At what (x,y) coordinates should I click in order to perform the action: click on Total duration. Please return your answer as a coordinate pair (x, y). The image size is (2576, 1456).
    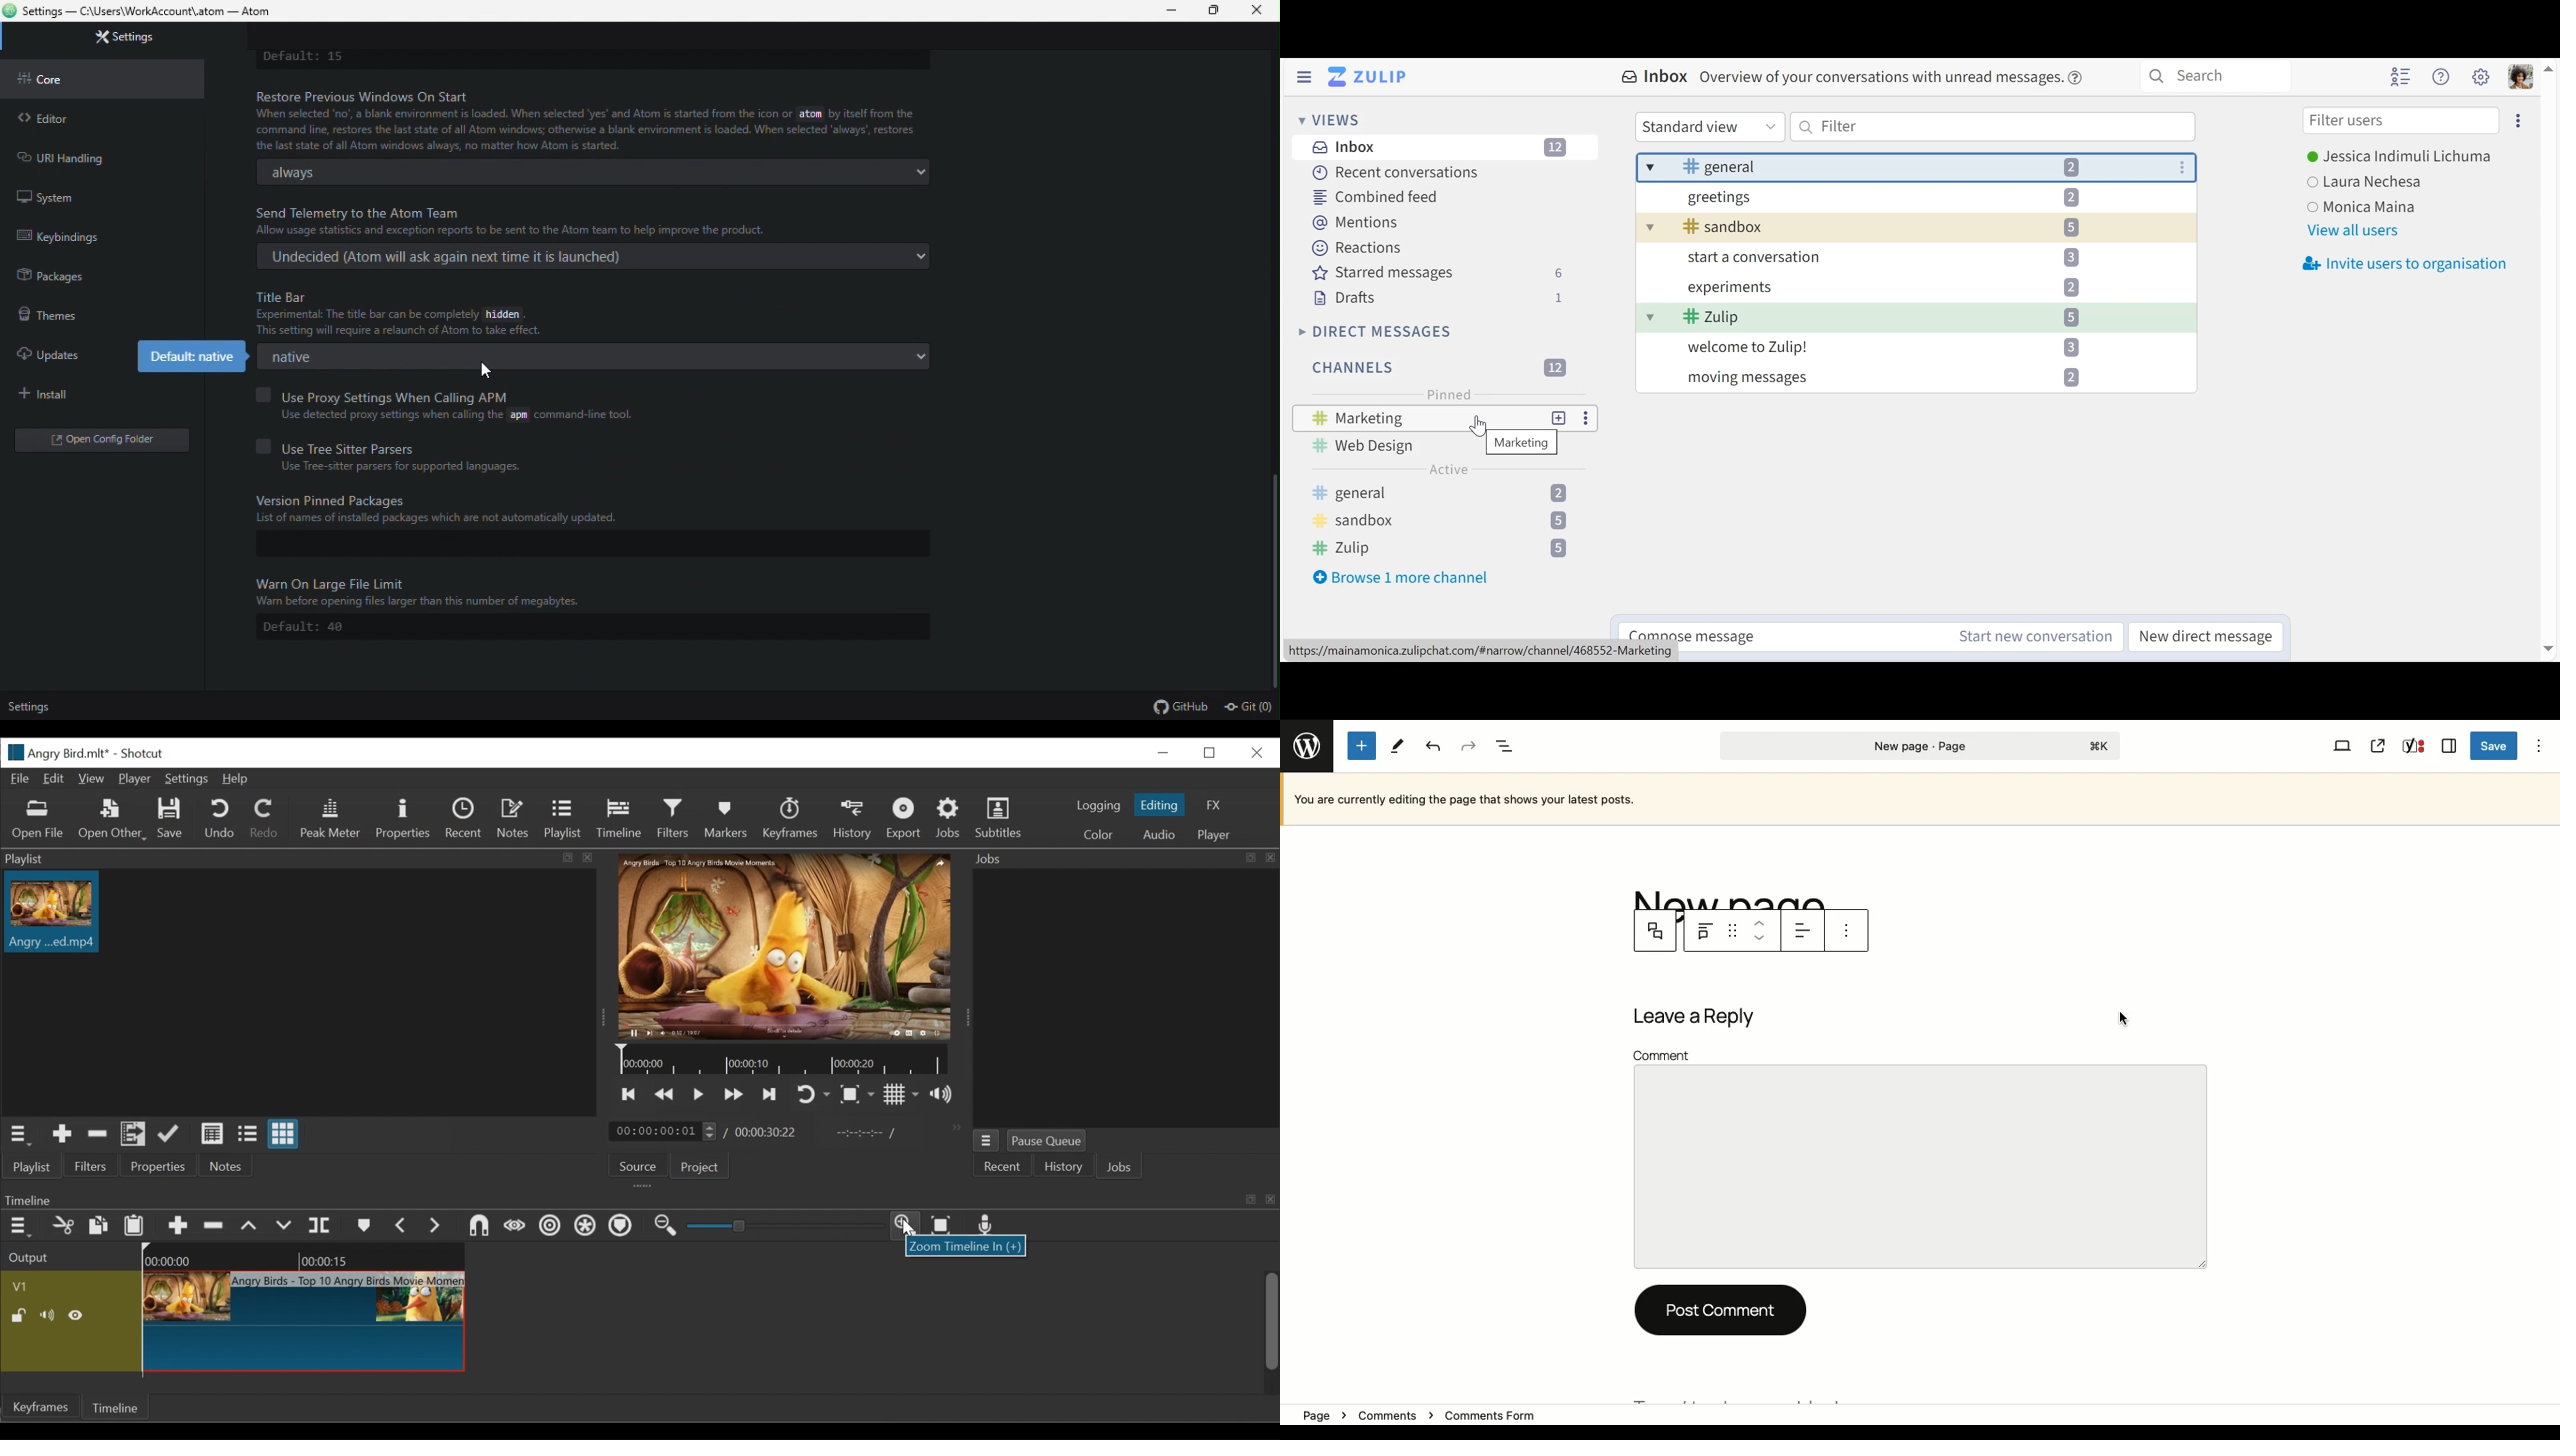
    Looking at the image, I should click on (765, 1132).